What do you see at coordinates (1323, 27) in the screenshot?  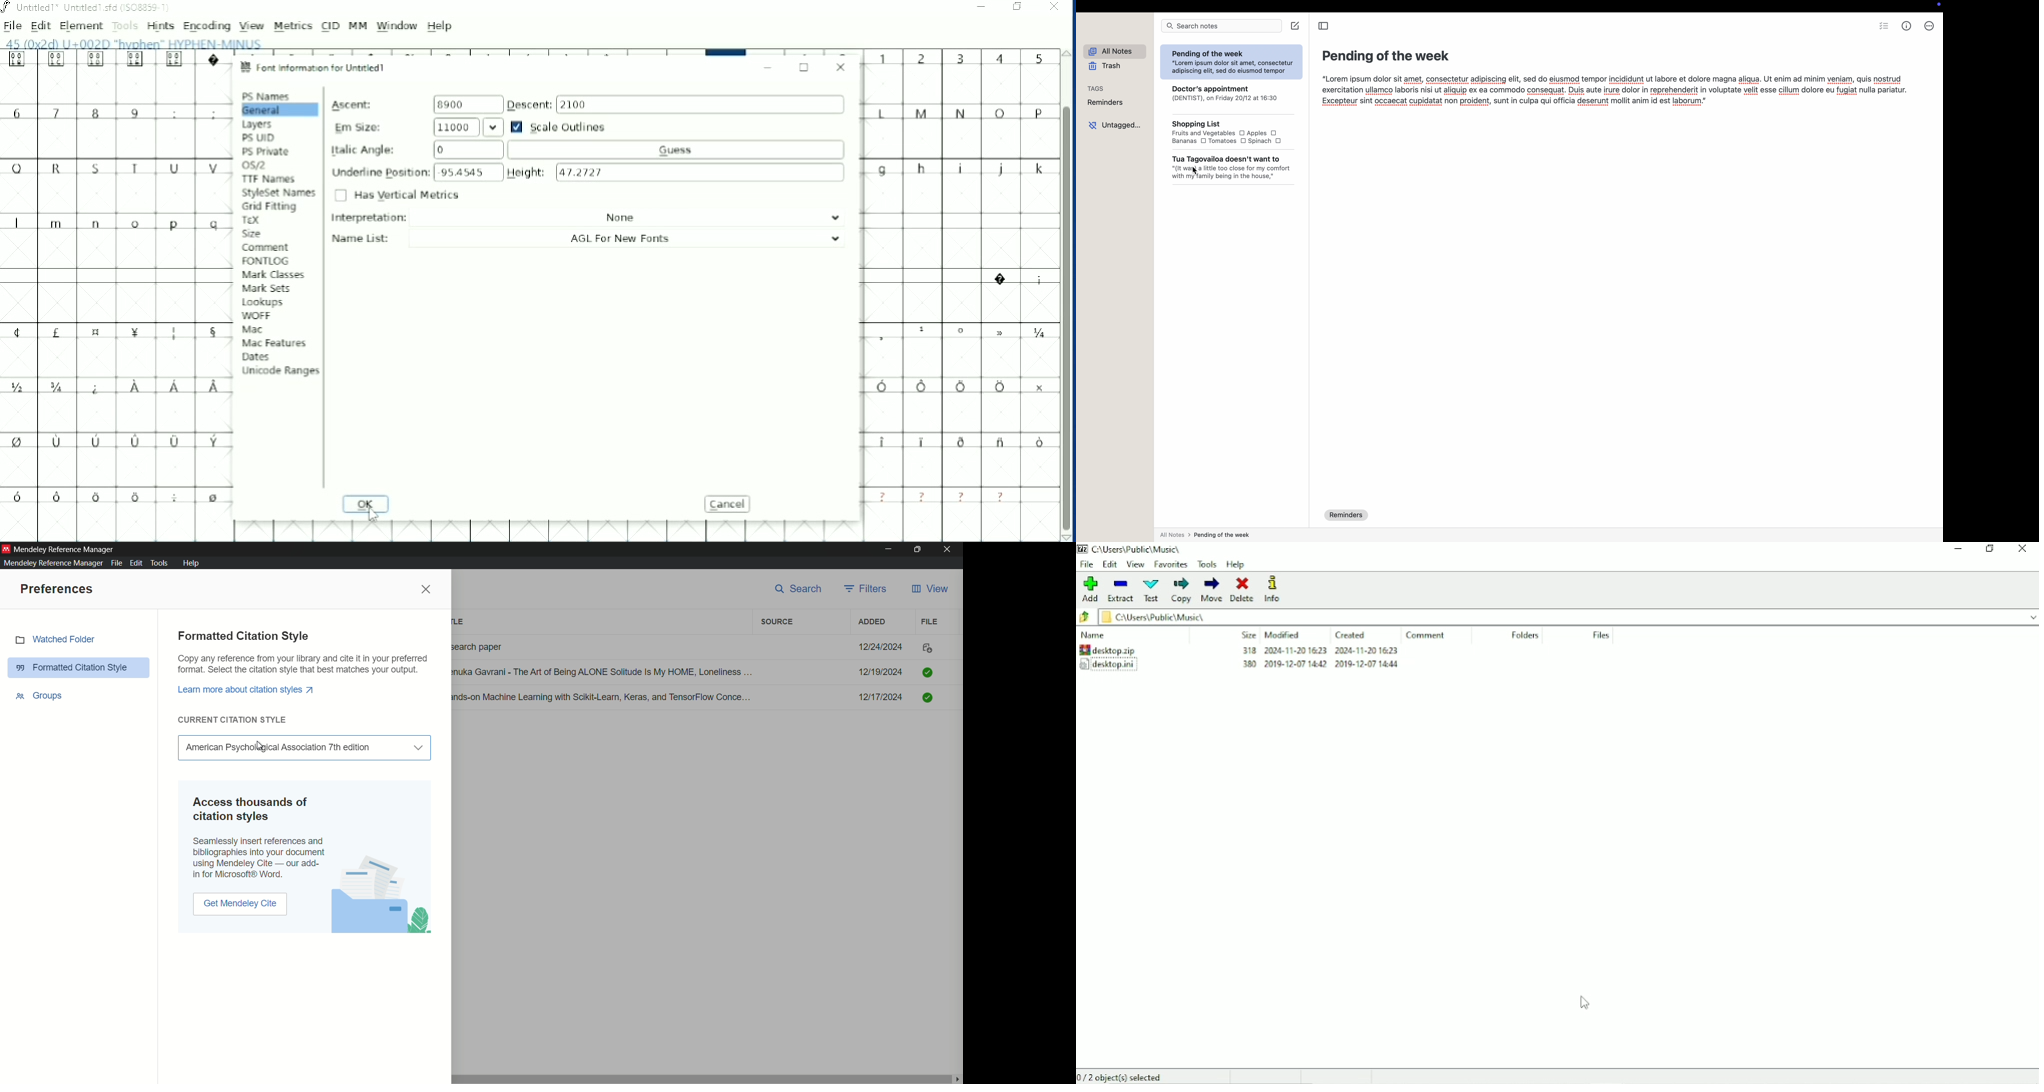 I see `toggle sidebar` at bounding box center [1323, 27].